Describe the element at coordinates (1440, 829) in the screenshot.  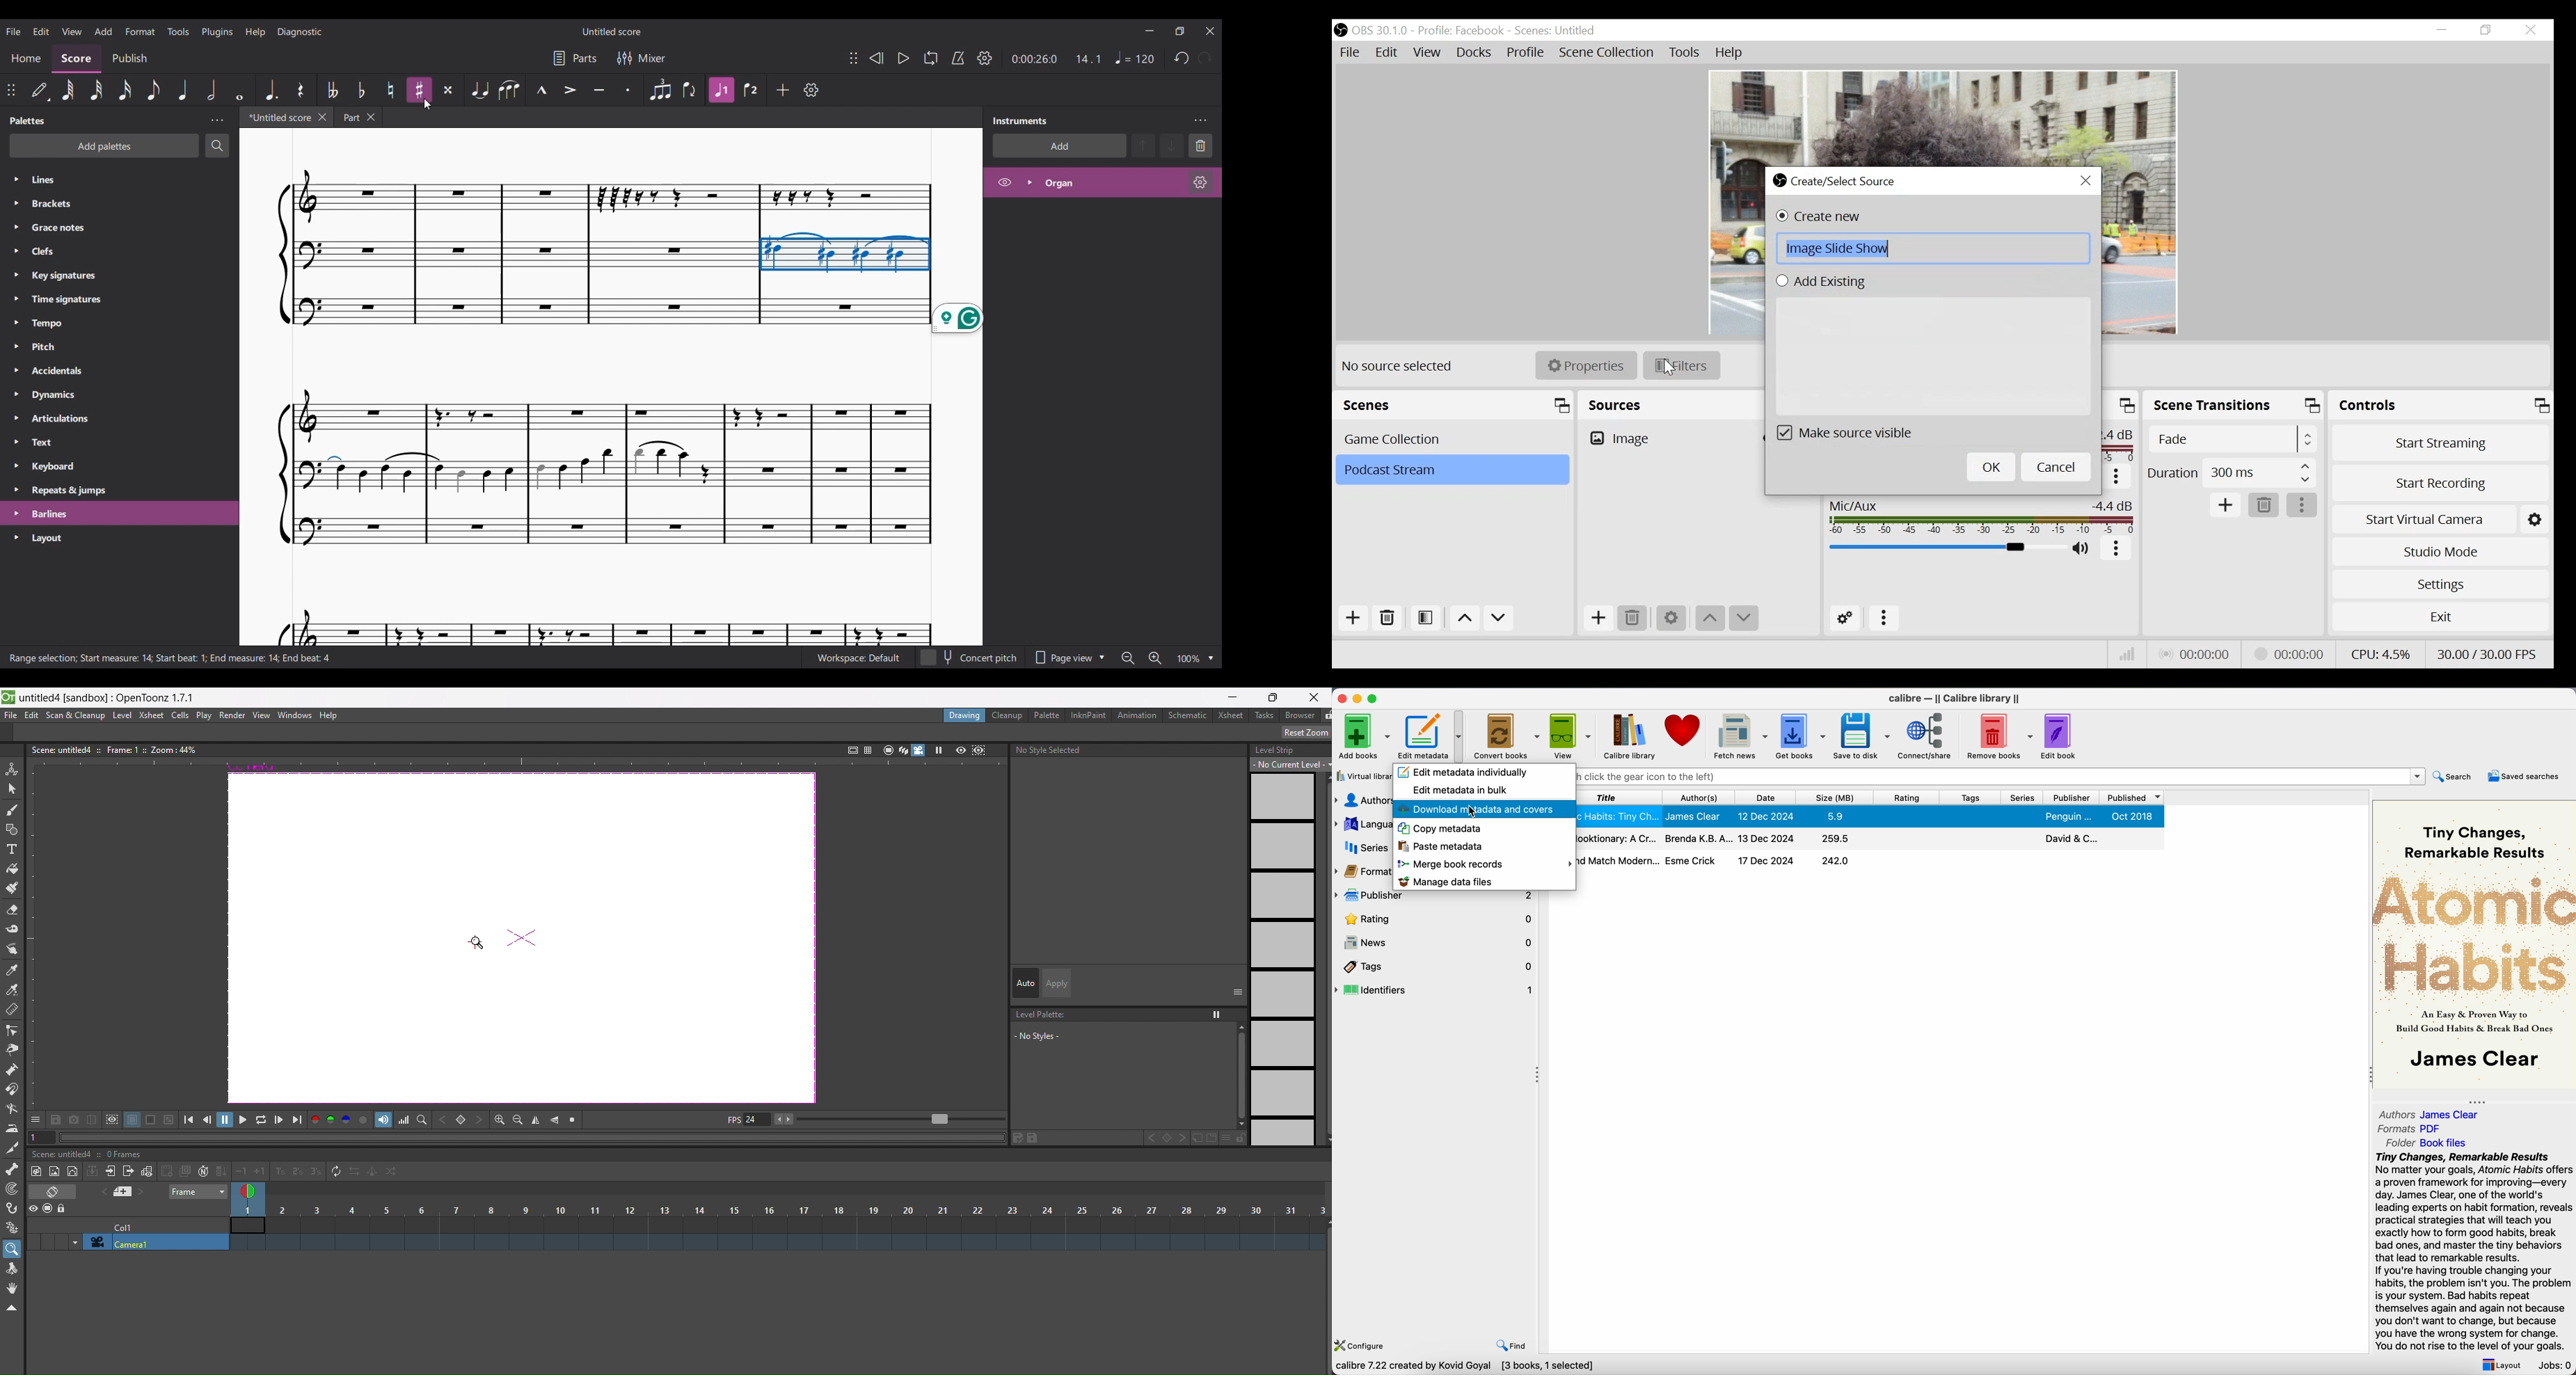
I see `copy metadata` at that location.